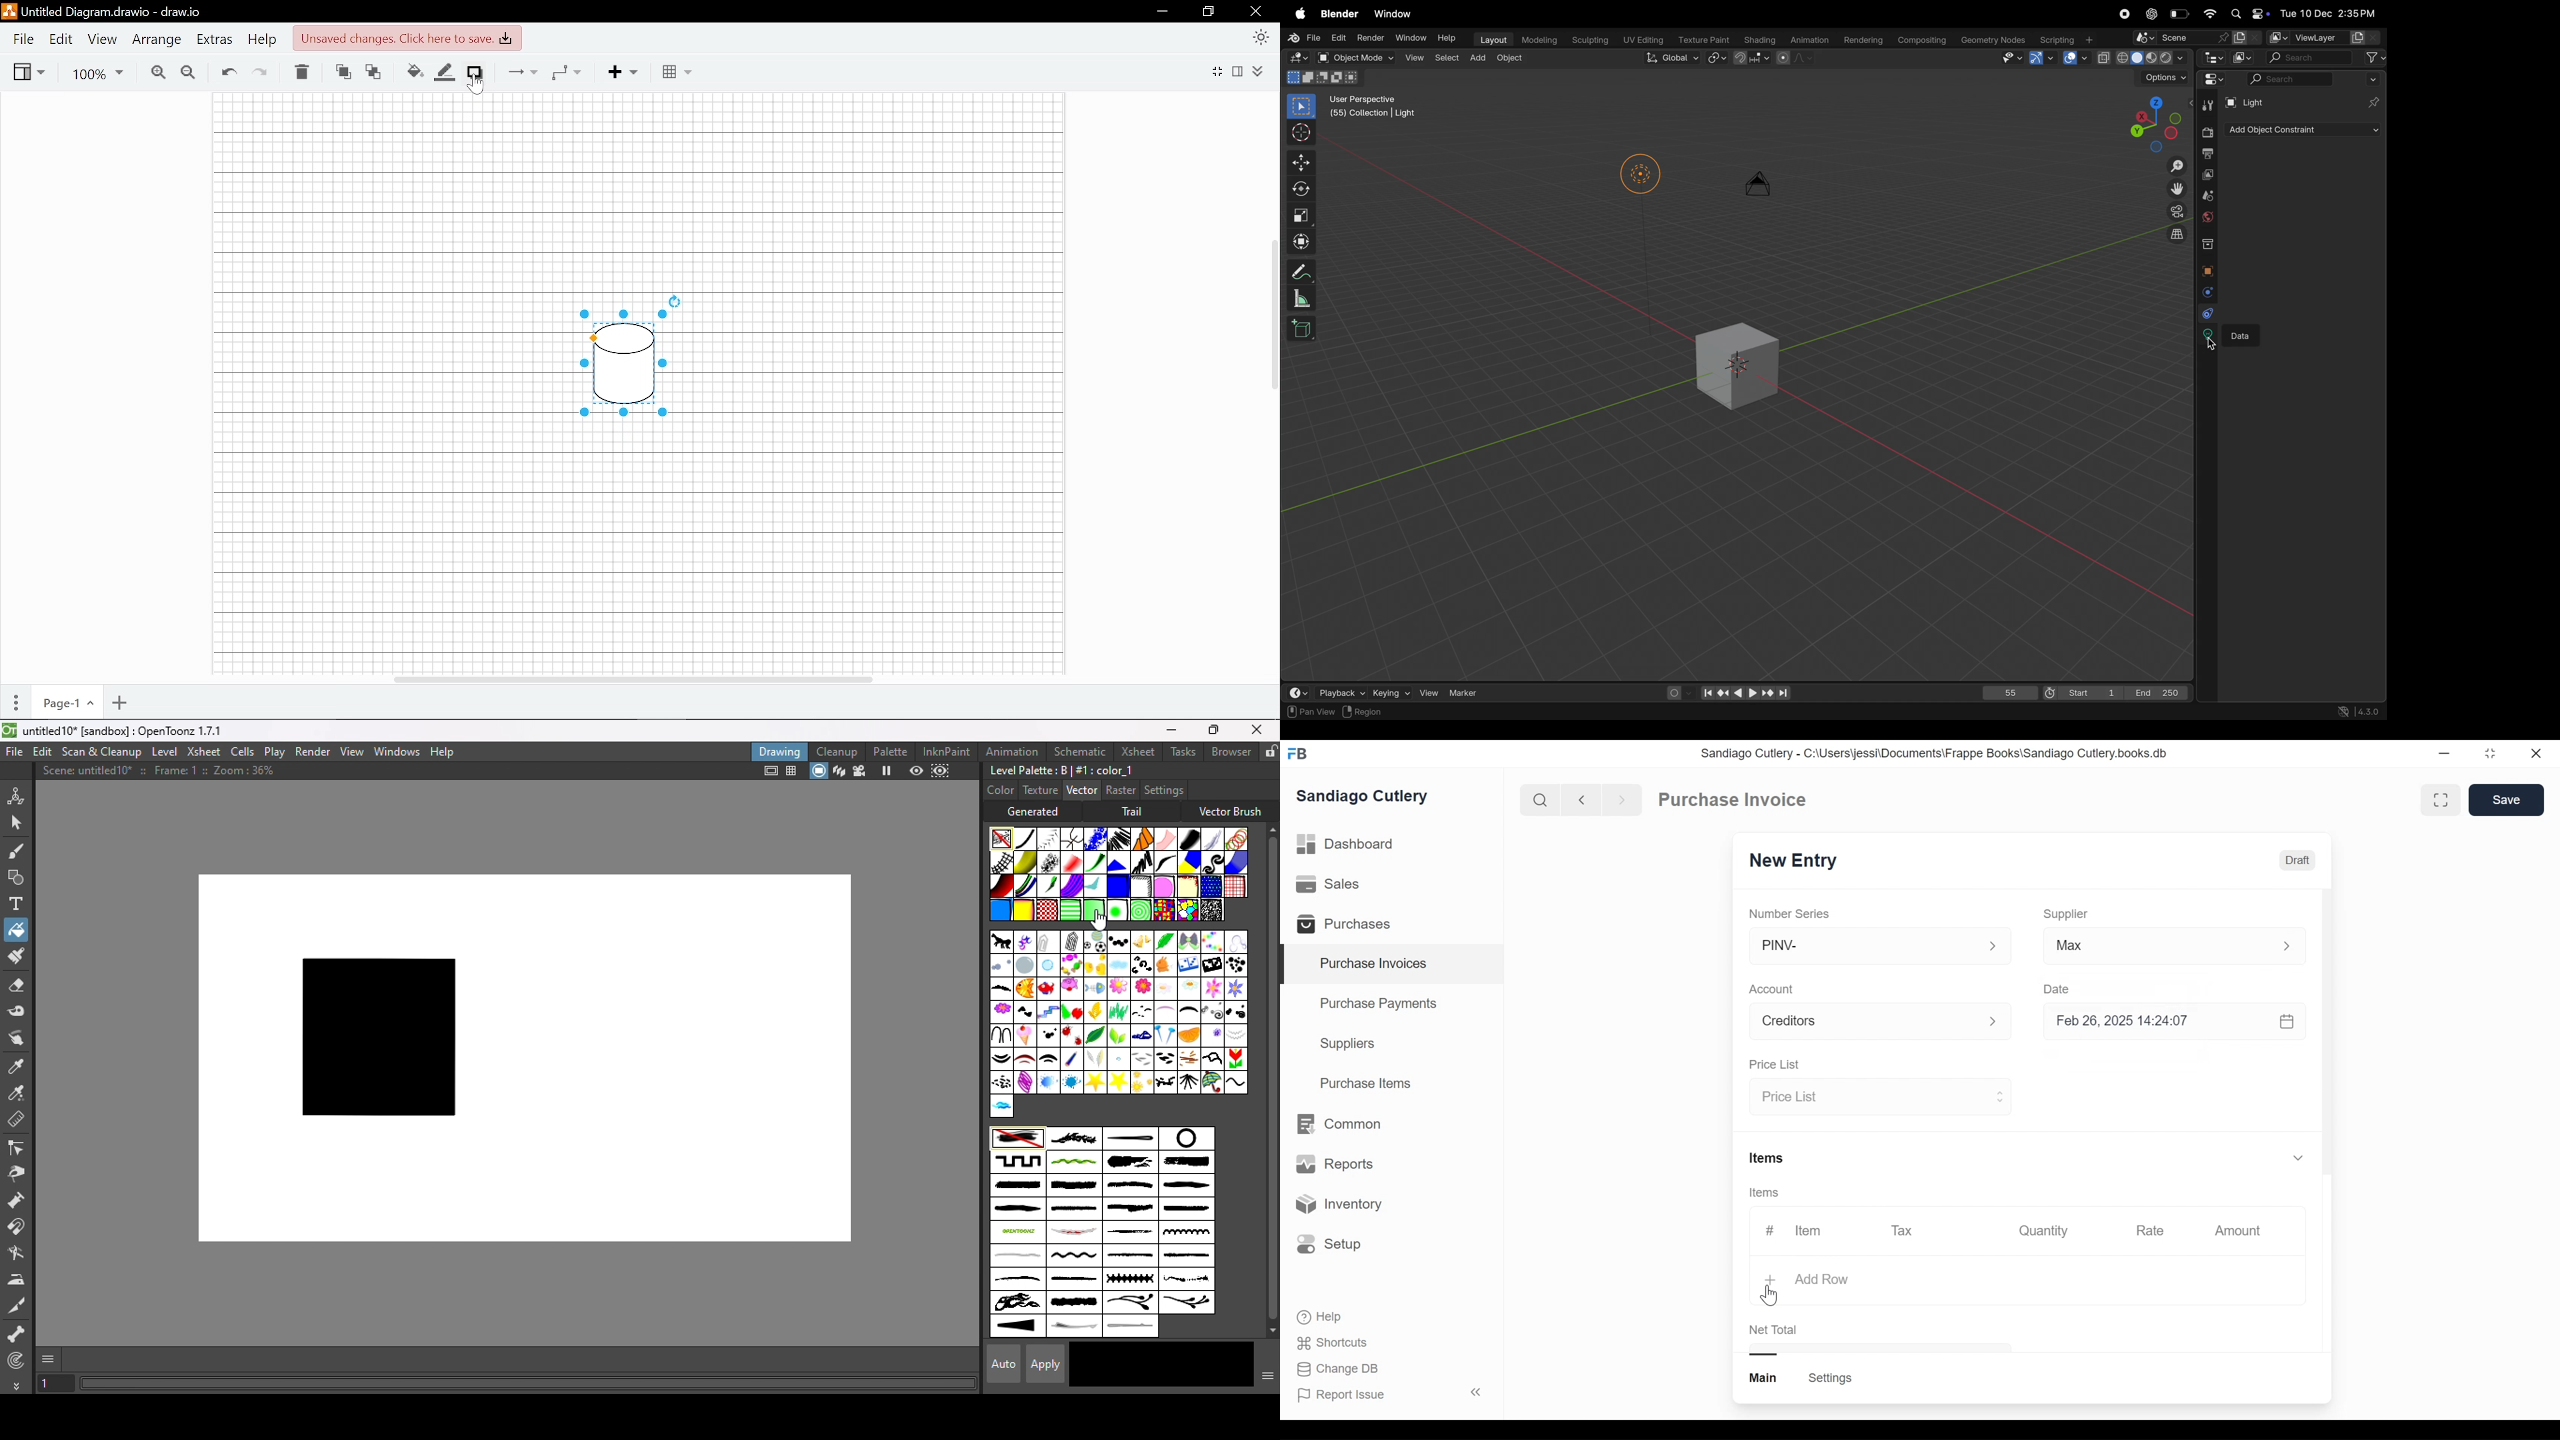 This screenshot has width=2576, height=1456. I want to click on Add page, so click(119, 701).